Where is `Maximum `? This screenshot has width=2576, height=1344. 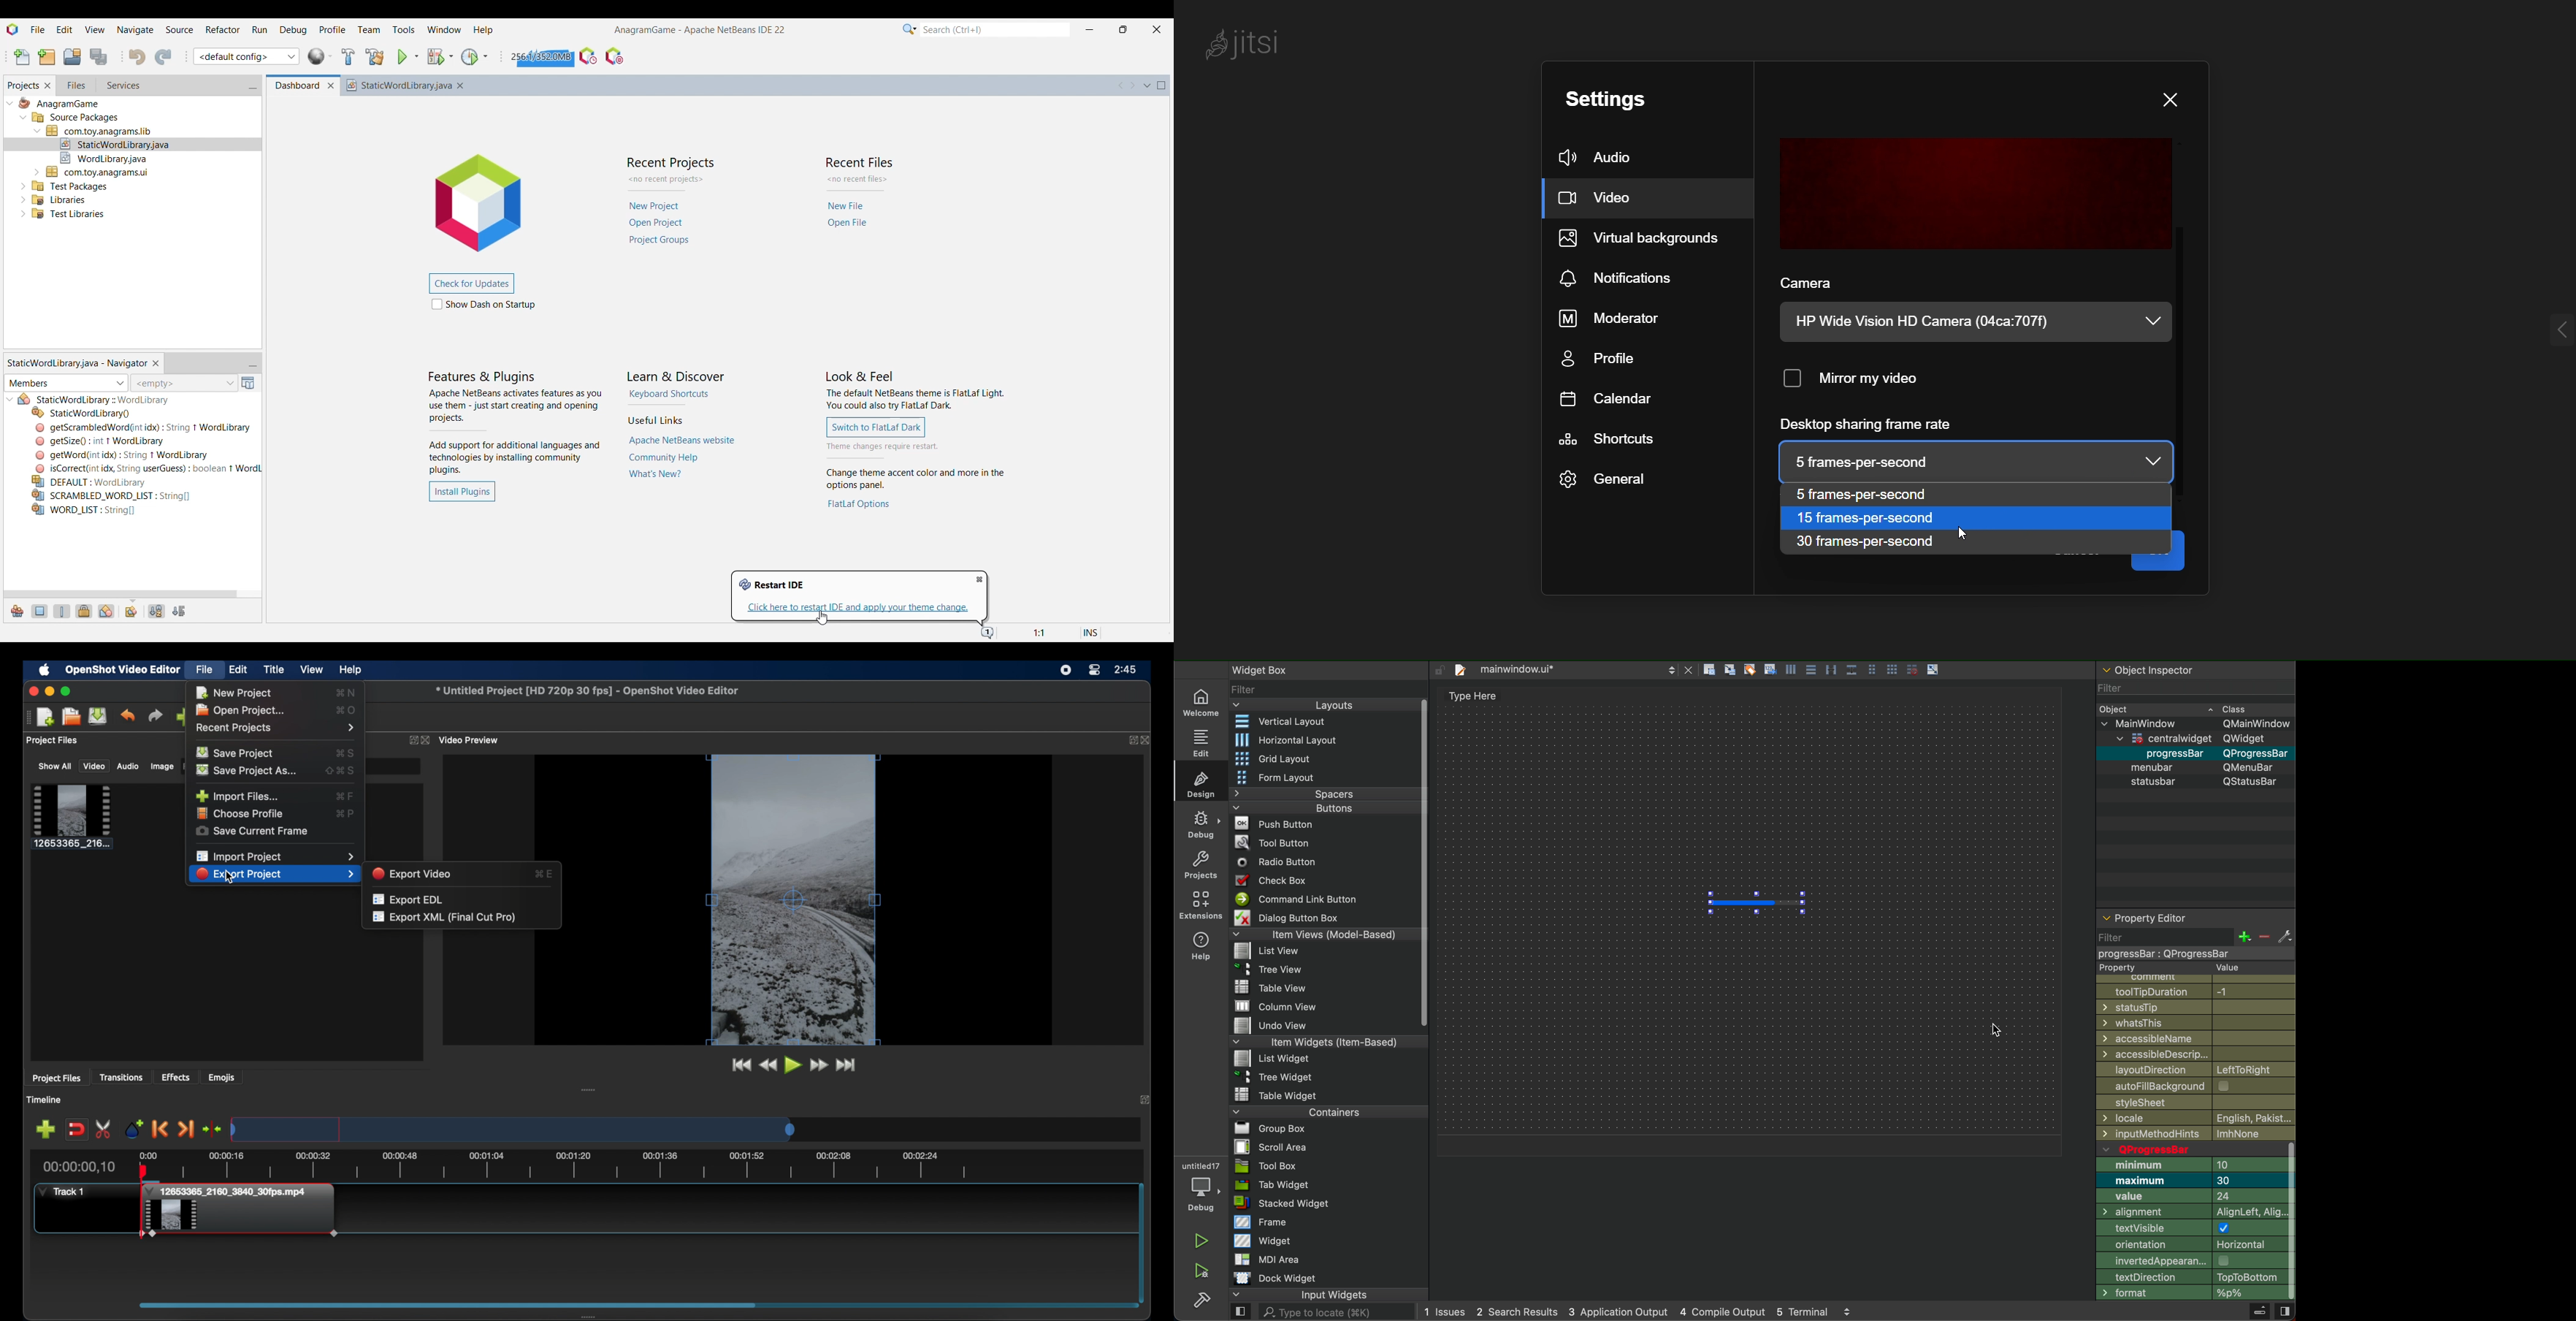 Maximum  is located at coordinates (2154, 1182).